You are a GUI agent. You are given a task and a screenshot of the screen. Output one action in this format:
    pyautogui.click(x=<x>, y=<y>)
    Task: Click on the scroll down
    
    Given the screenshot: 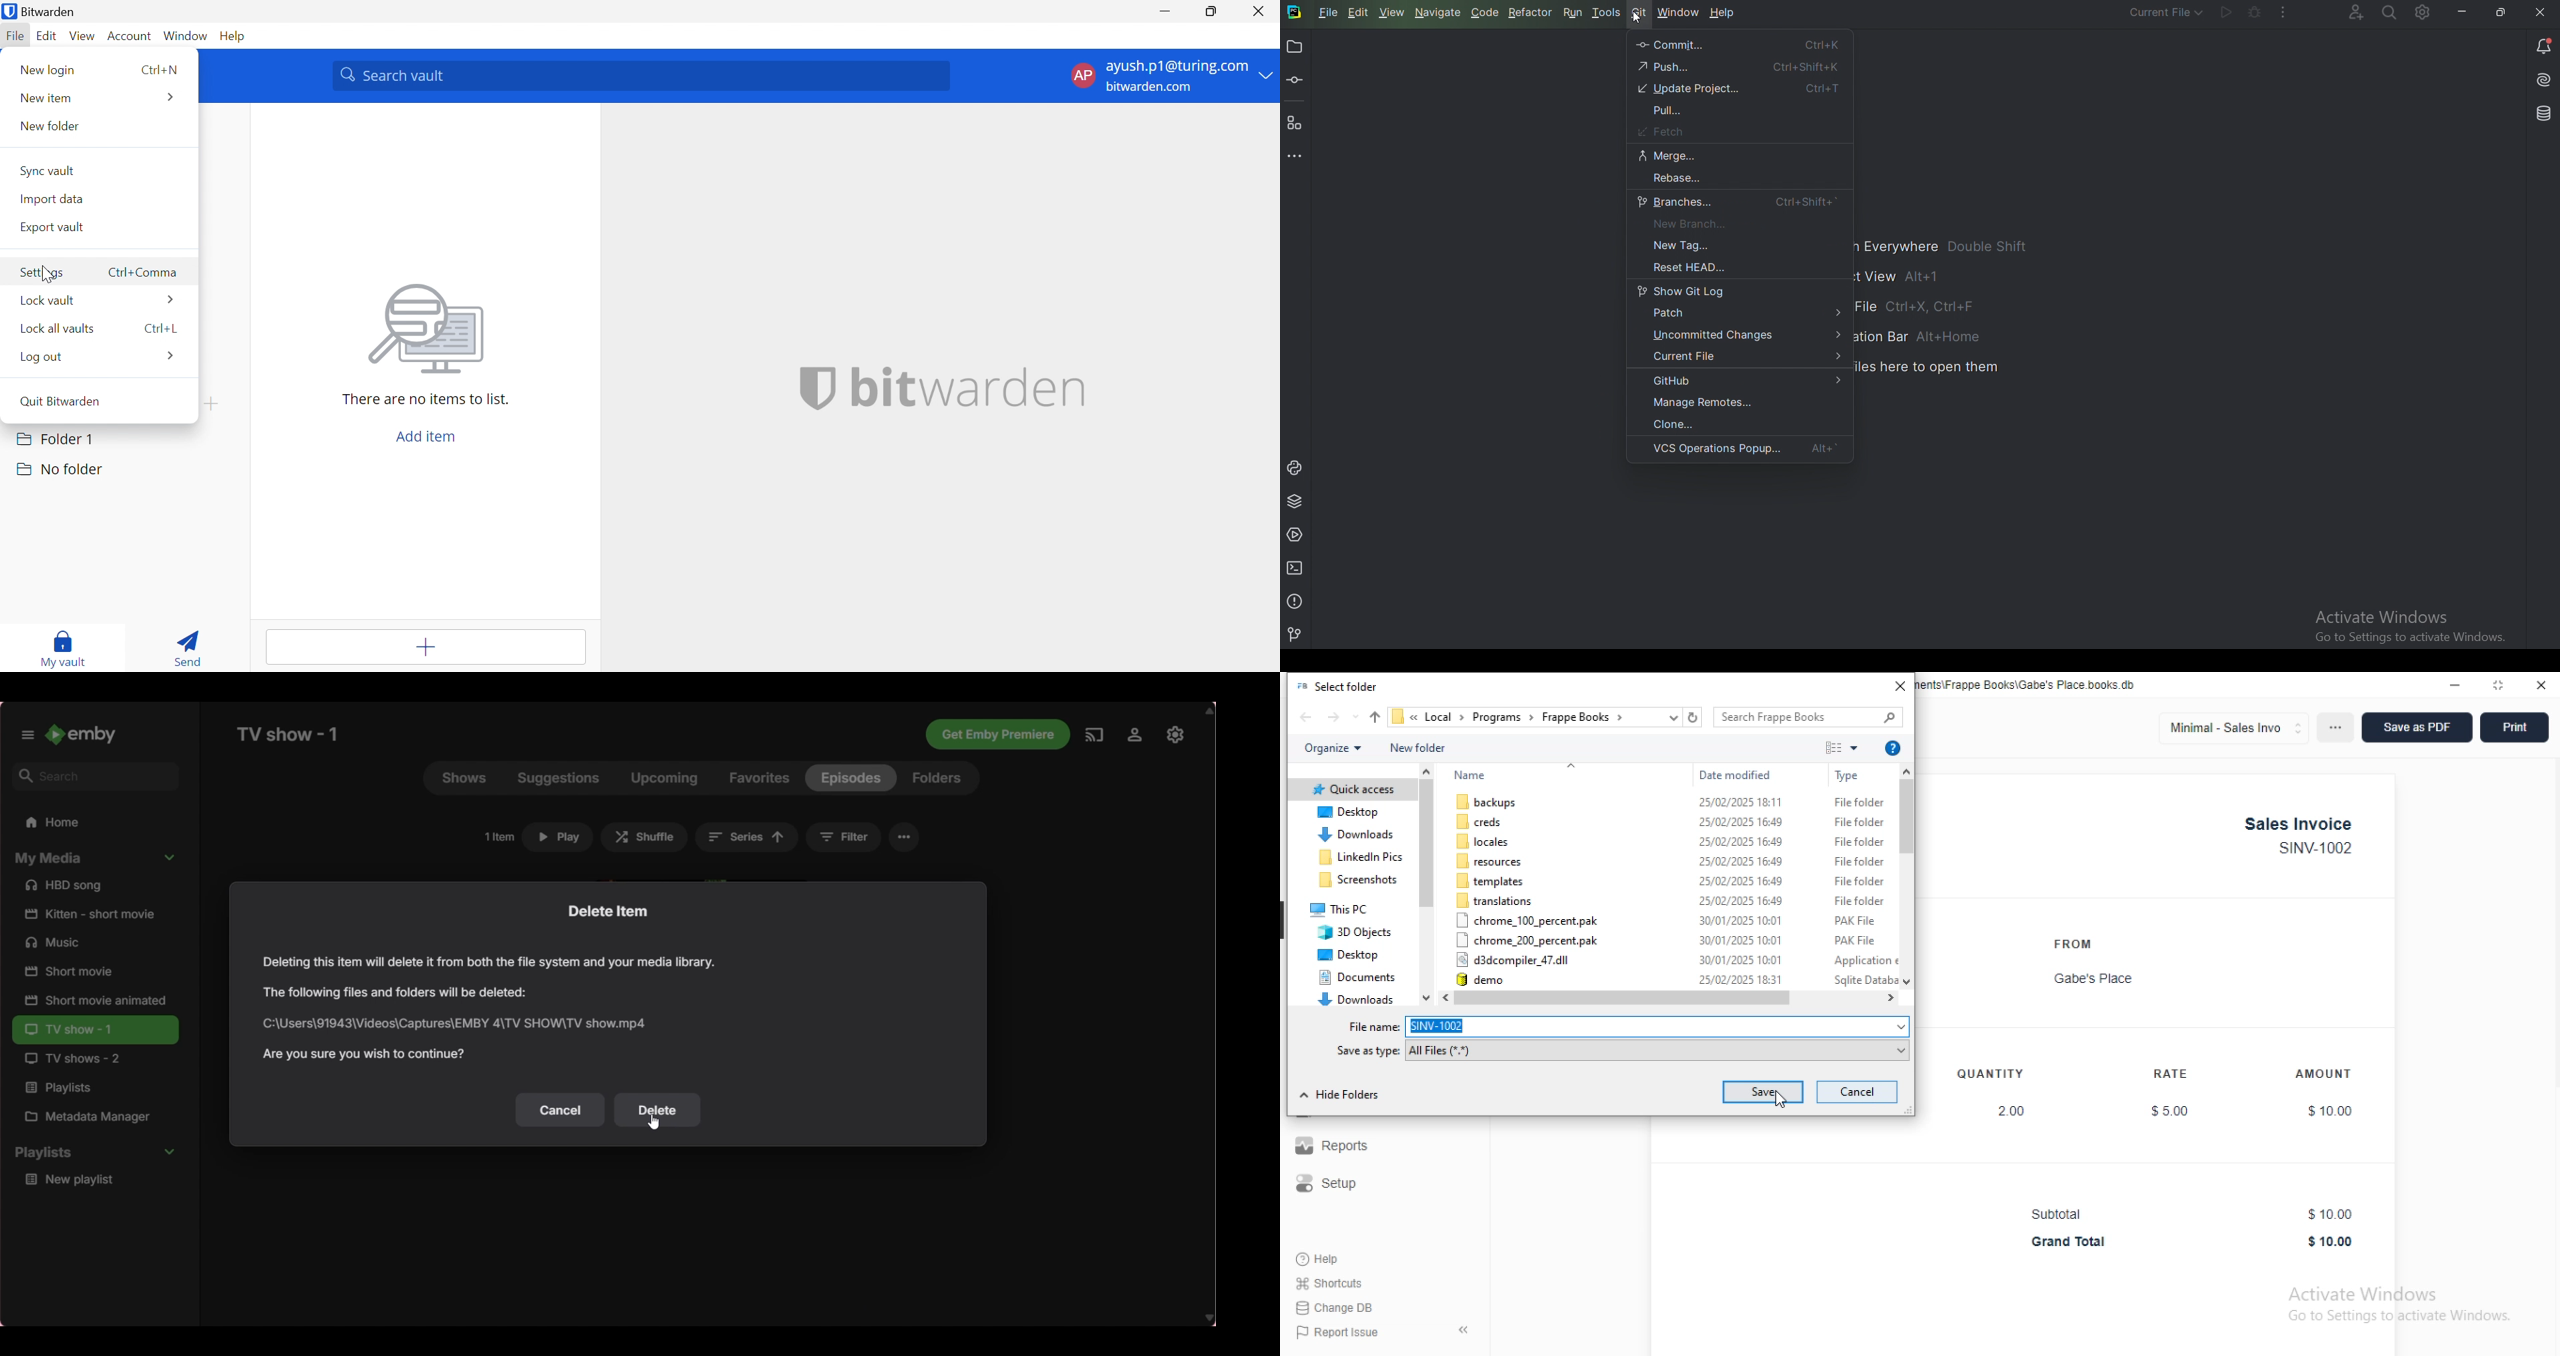 What is the action you would take?
    pyautogui.click(x=1909, y=982)
    